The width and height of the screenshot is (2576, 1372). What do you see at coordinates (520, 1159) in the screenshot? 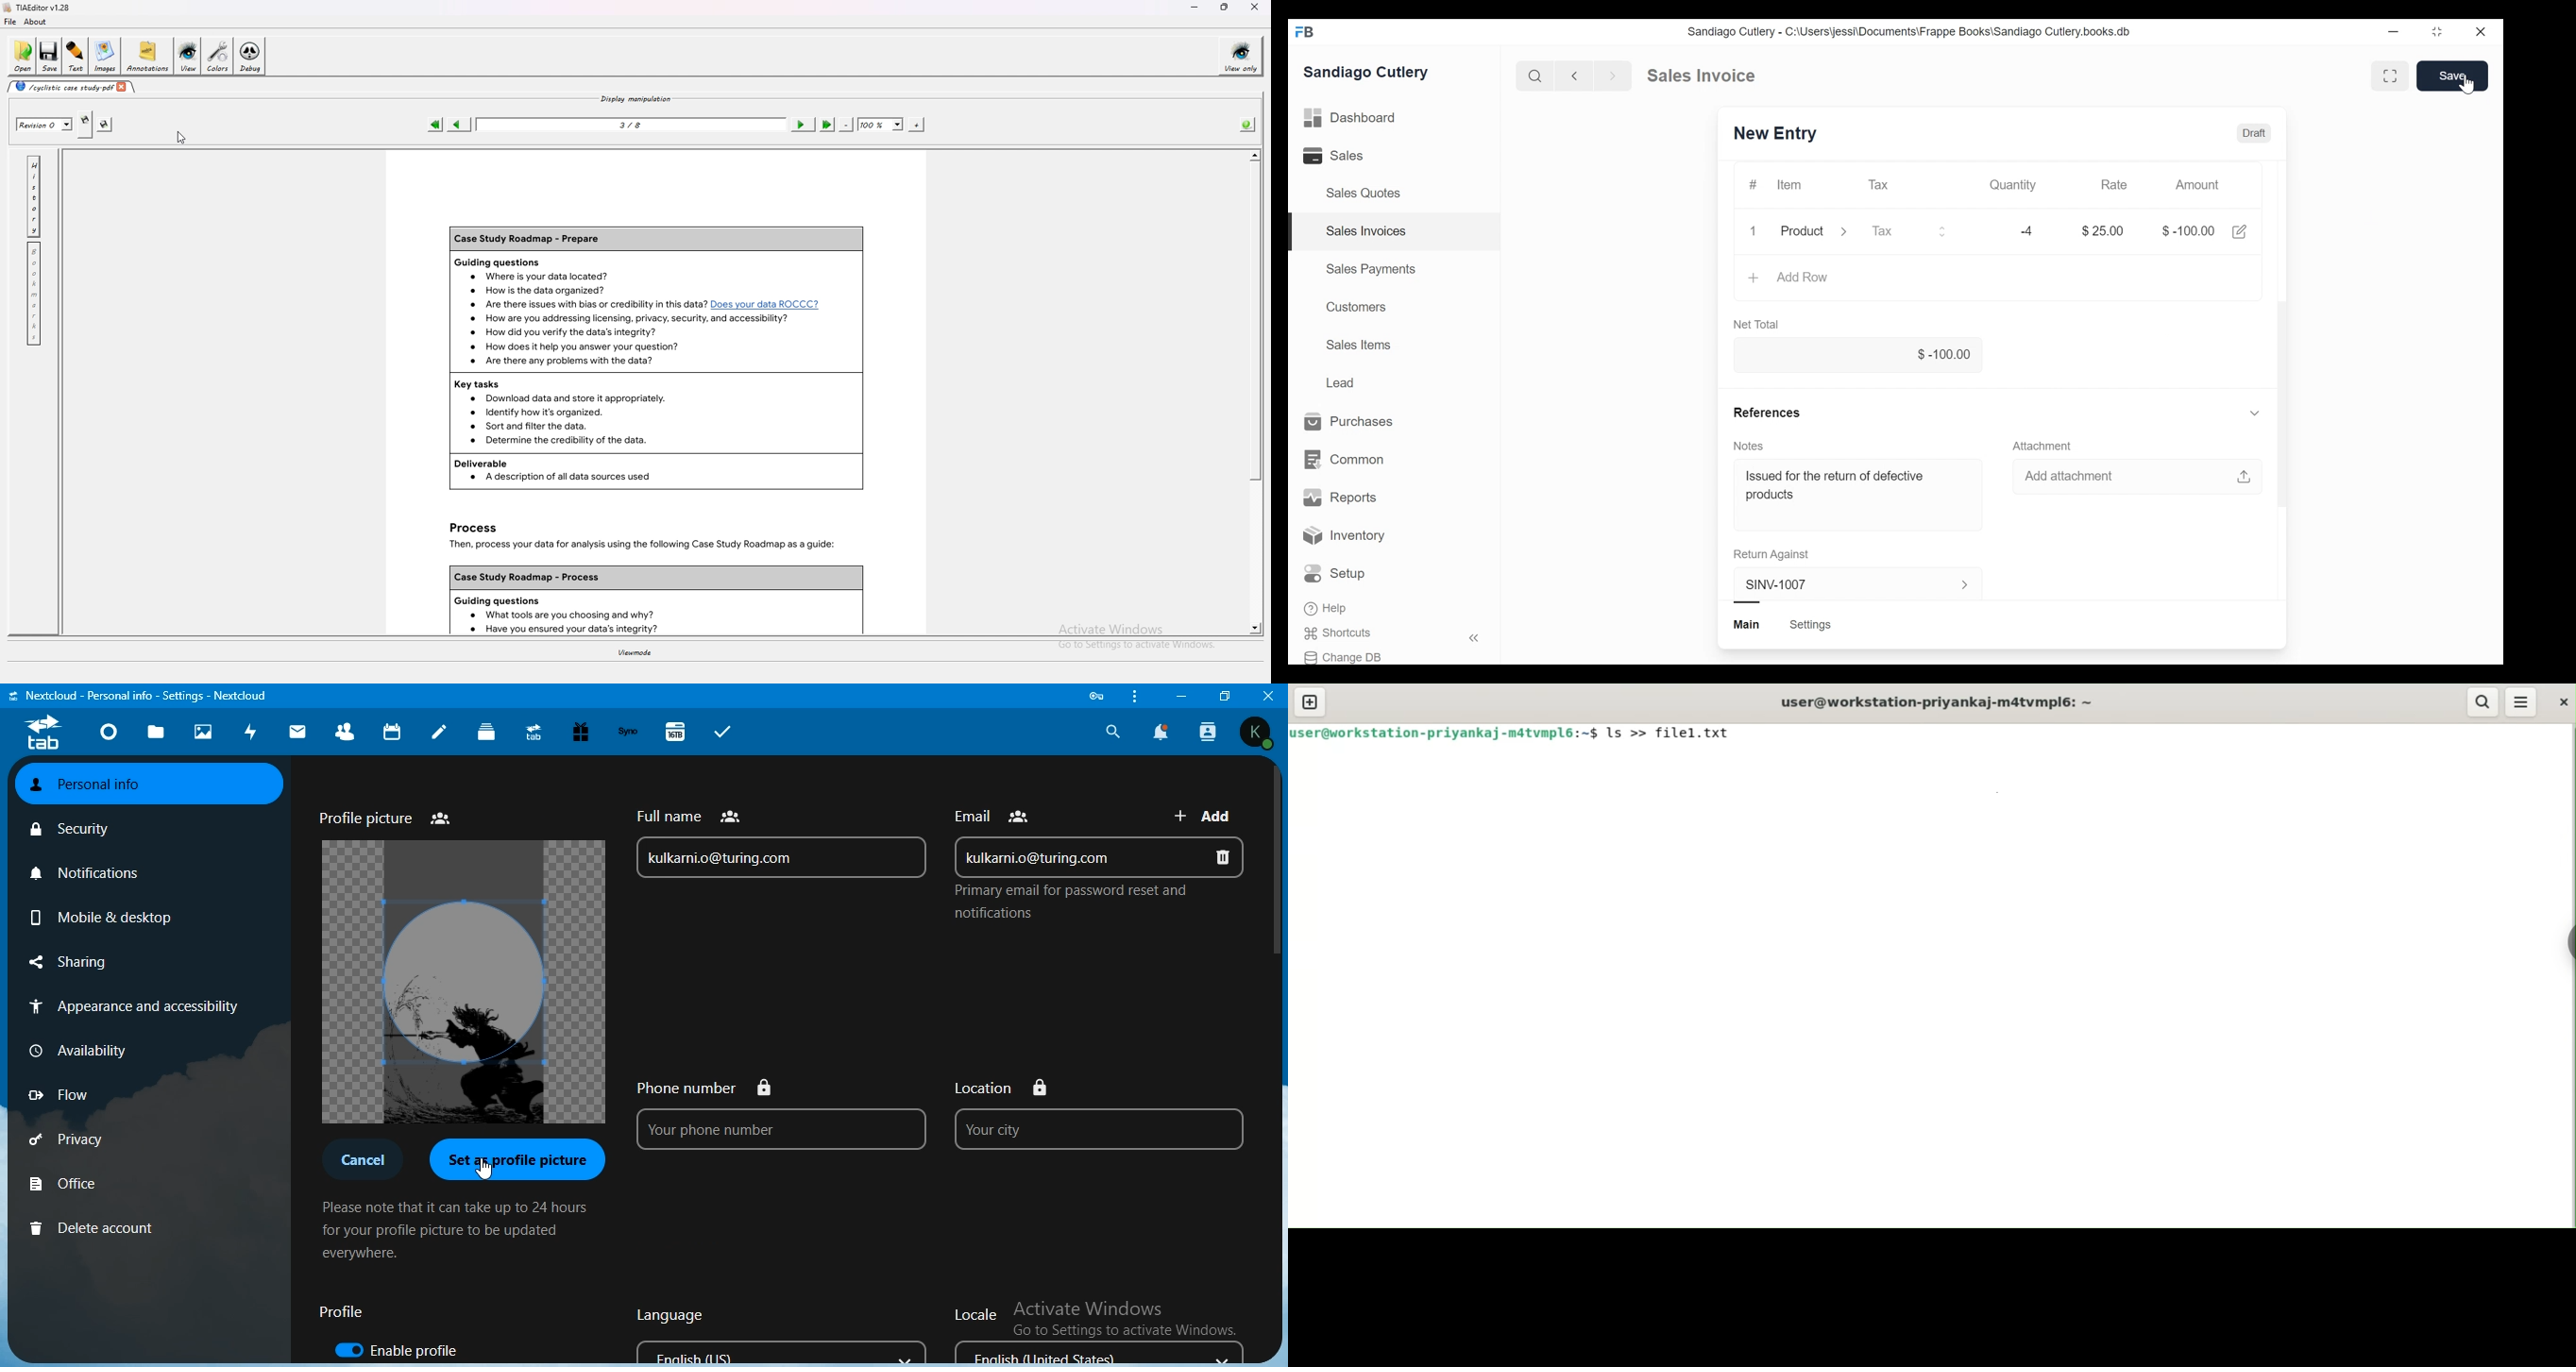
I see `¥` at bounding box center [520, 1159].